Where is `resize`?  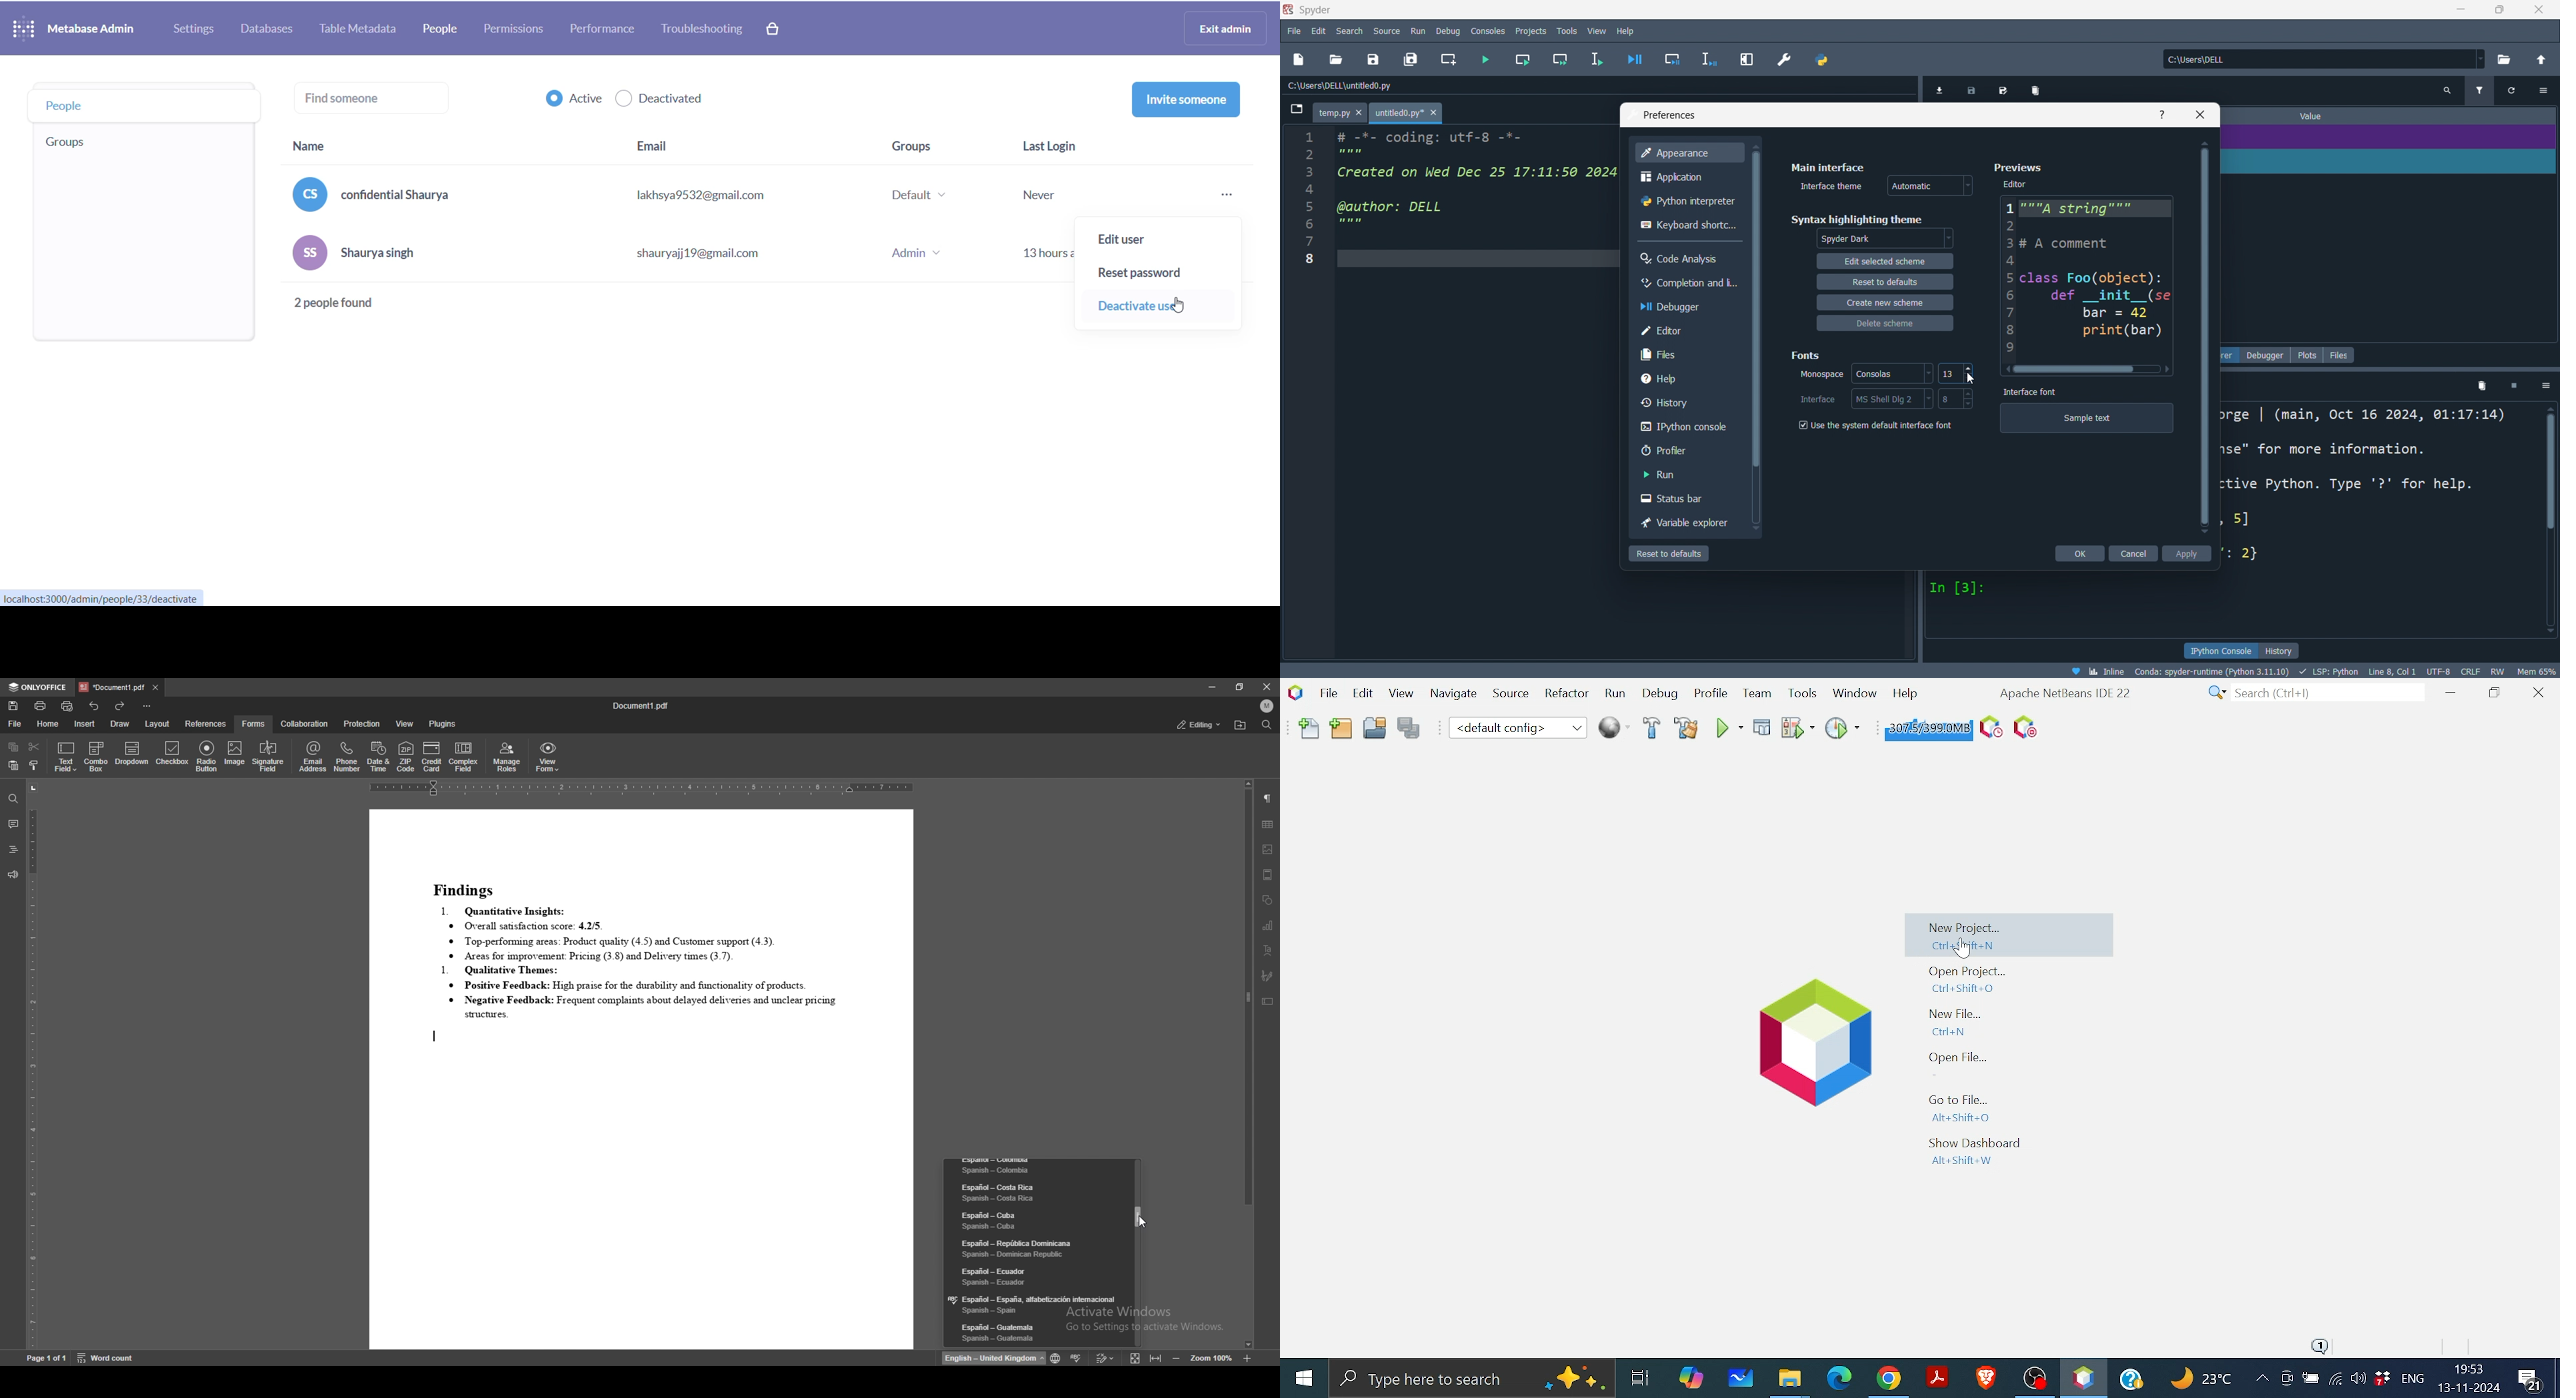
resize is located at coordinates (1239, 687).